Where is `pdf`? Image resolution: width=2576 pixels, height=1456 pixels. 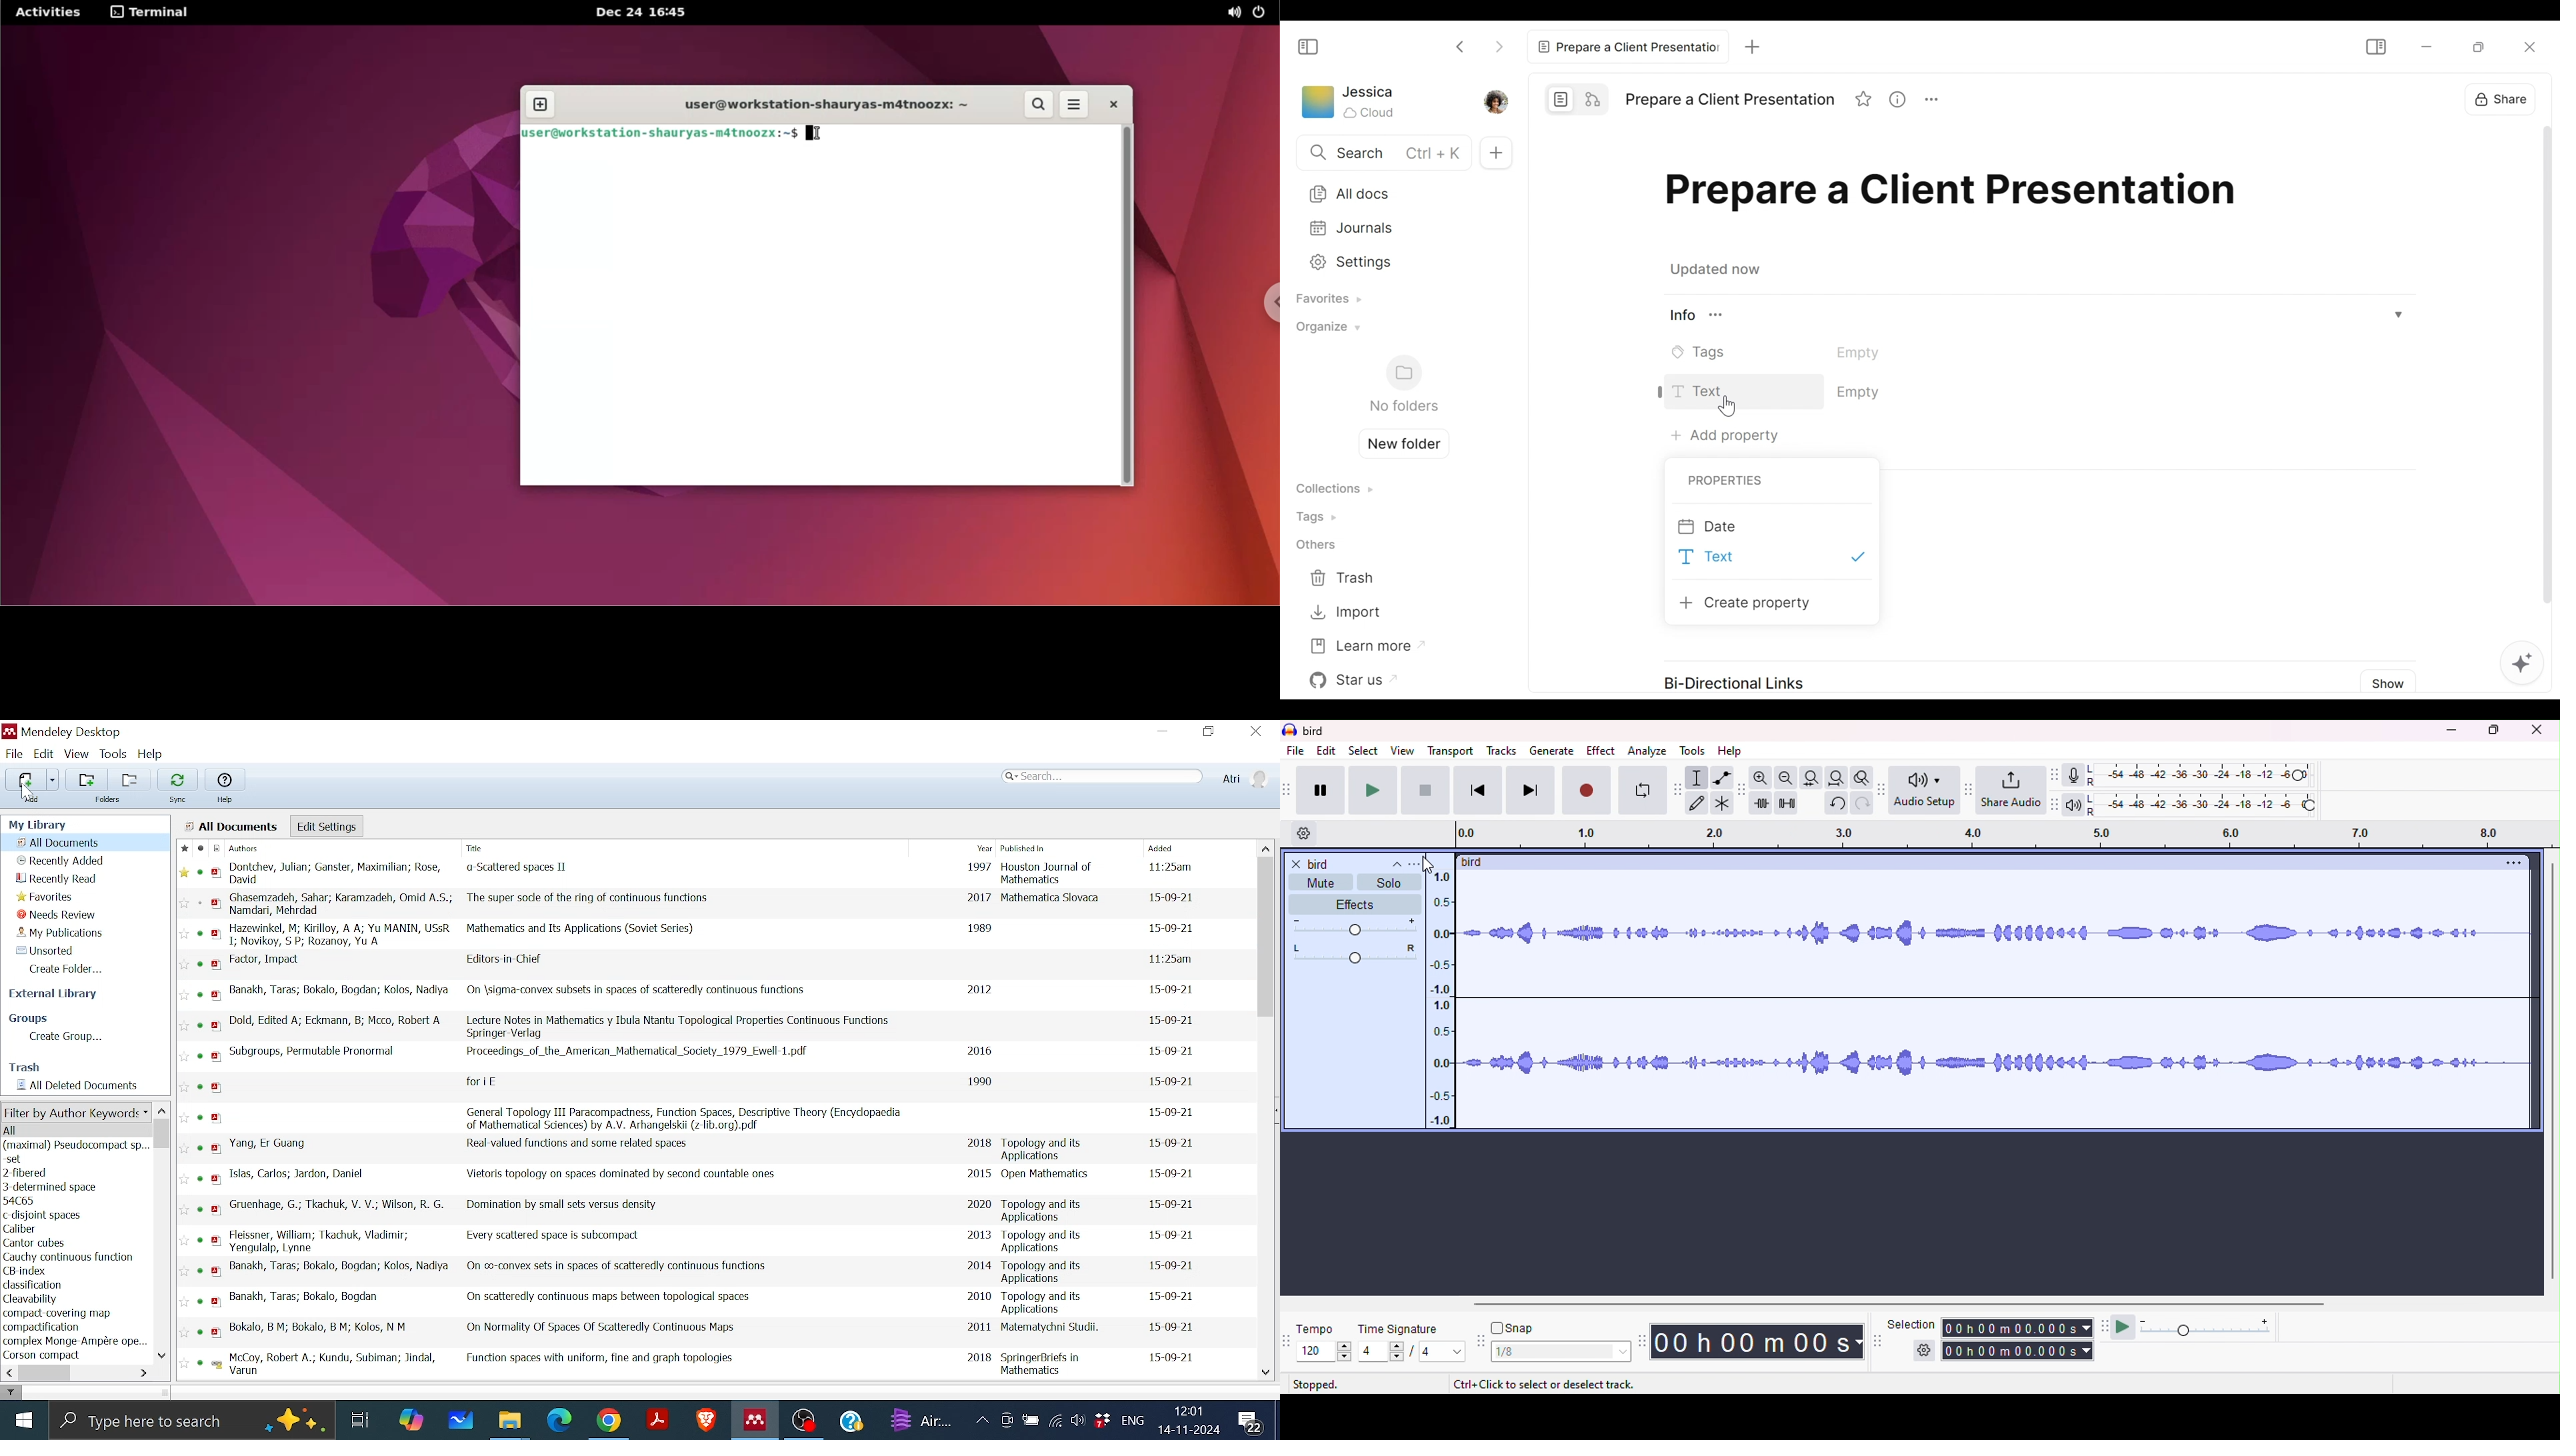 pdf is located at coordinates (218, 1208).